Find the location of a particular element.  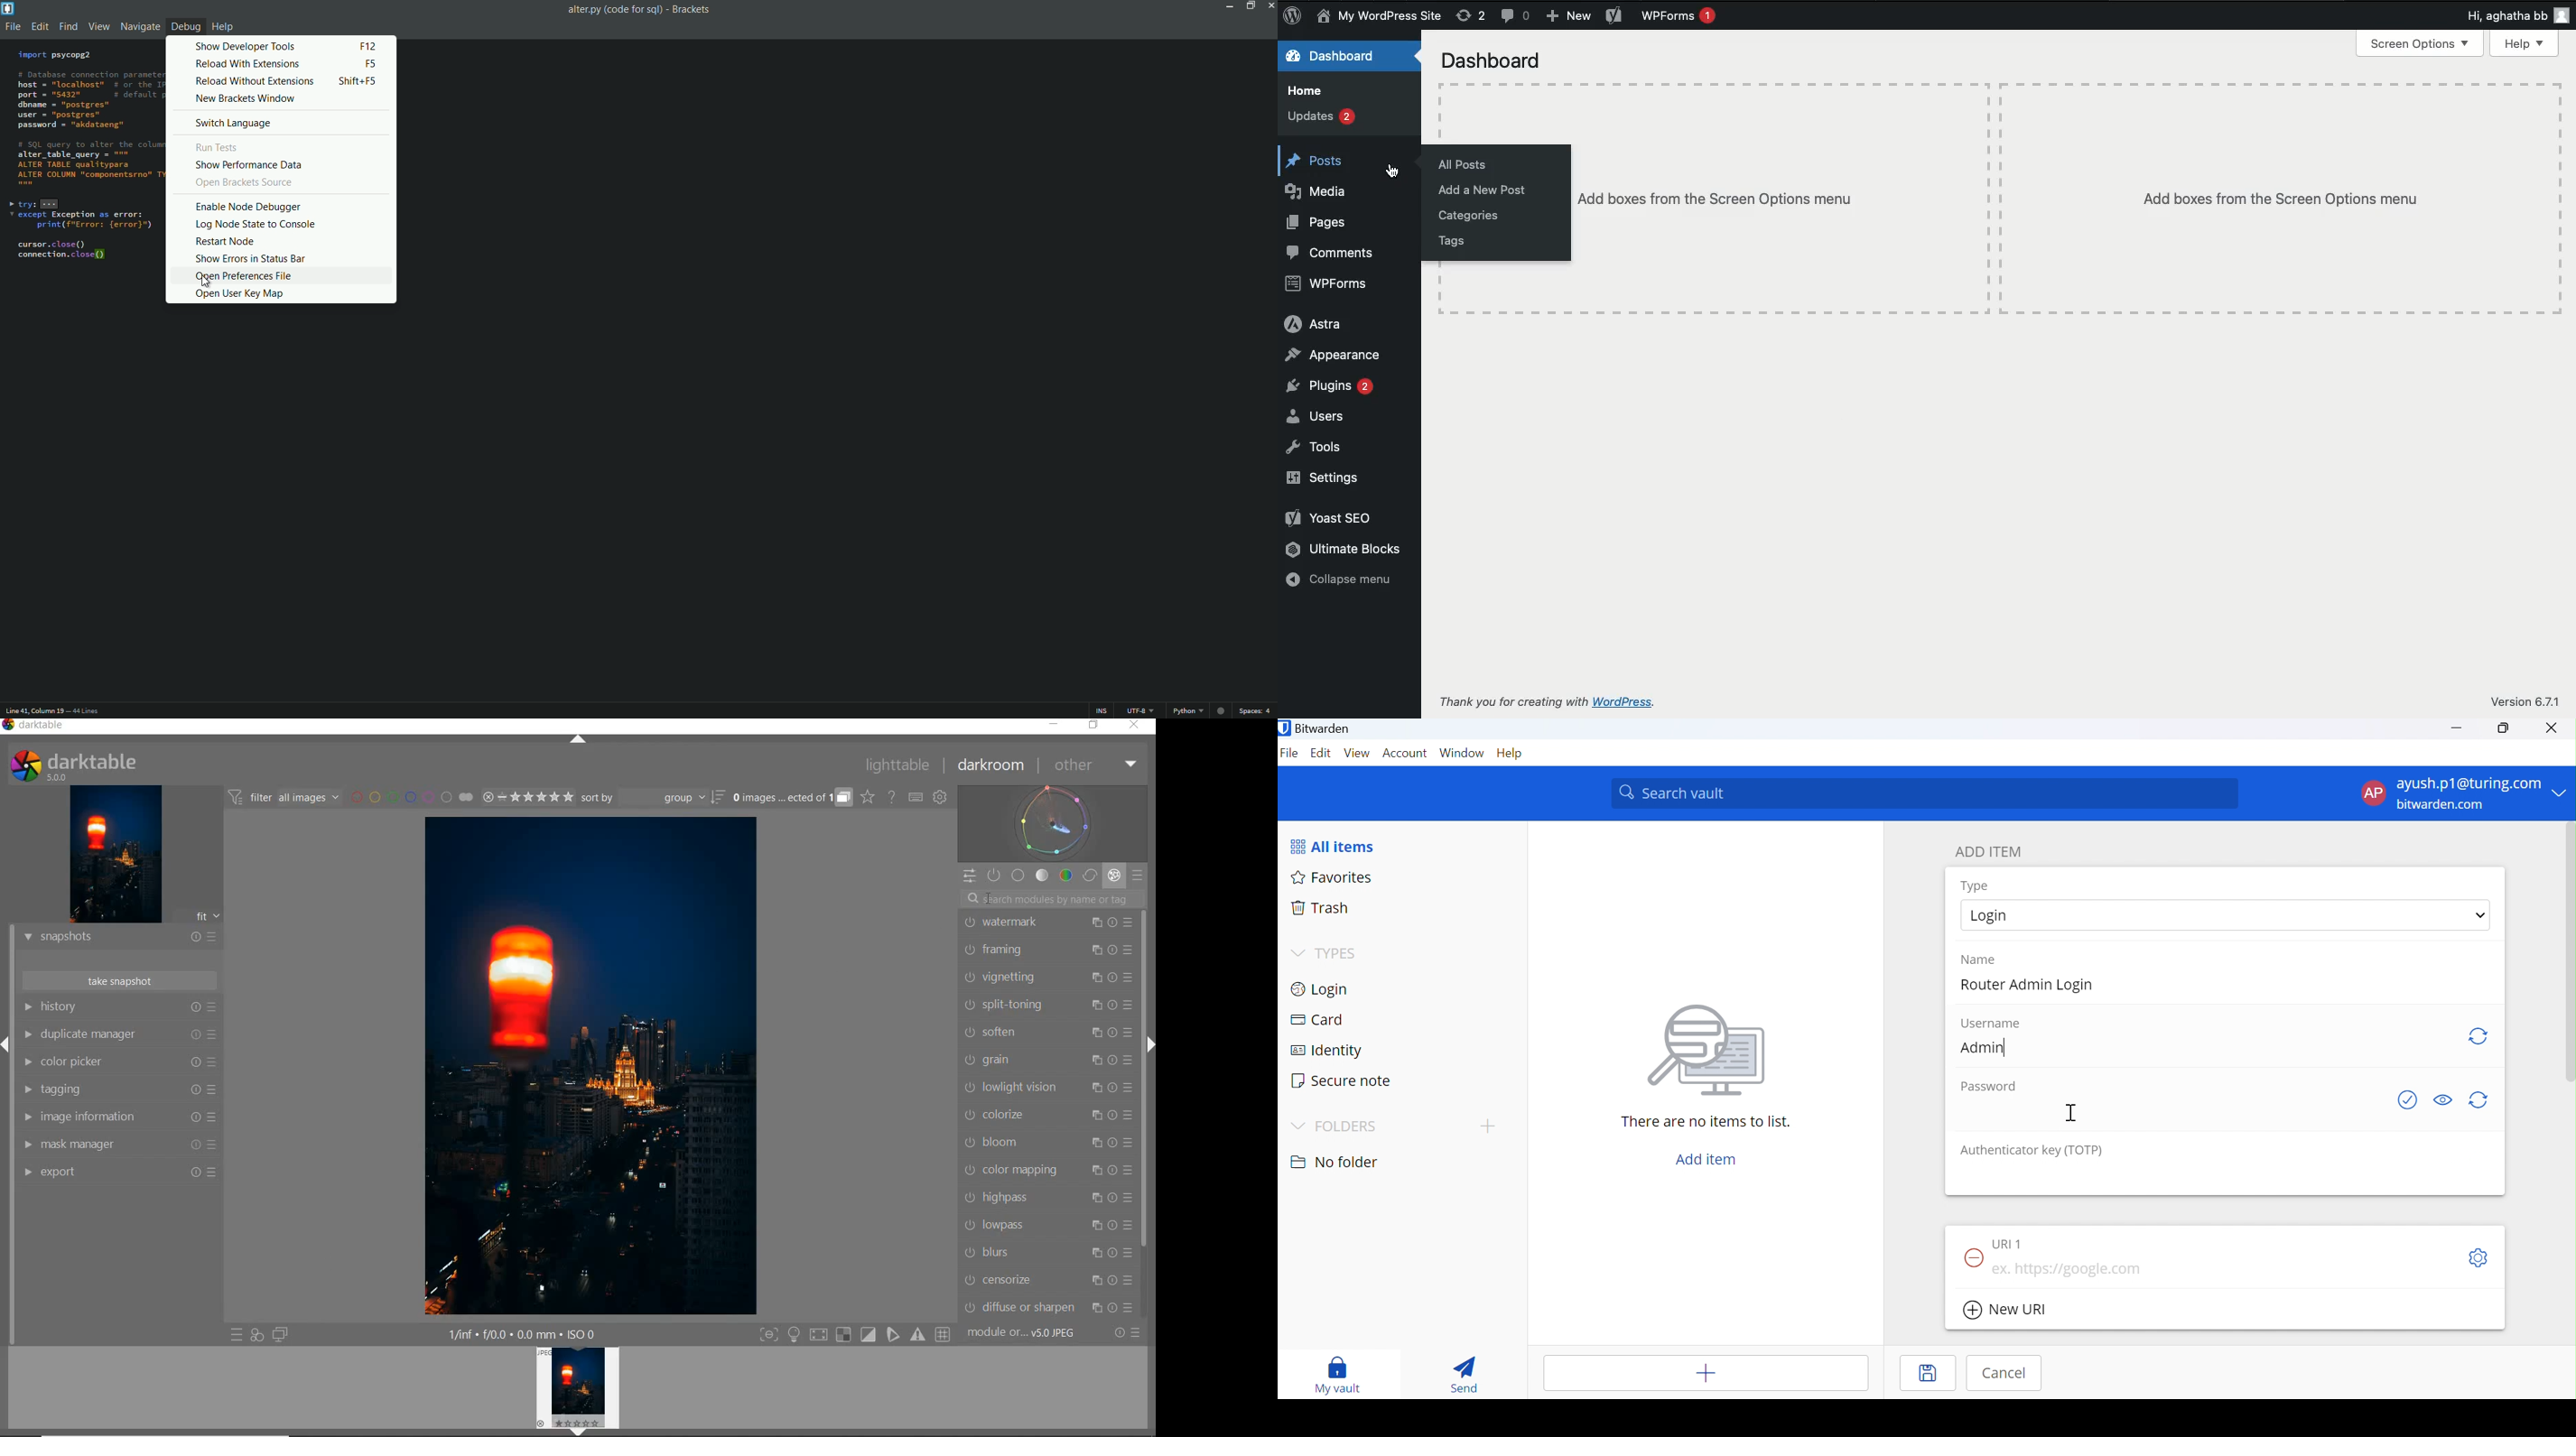

TONE is located at coordinates (1043, 875).